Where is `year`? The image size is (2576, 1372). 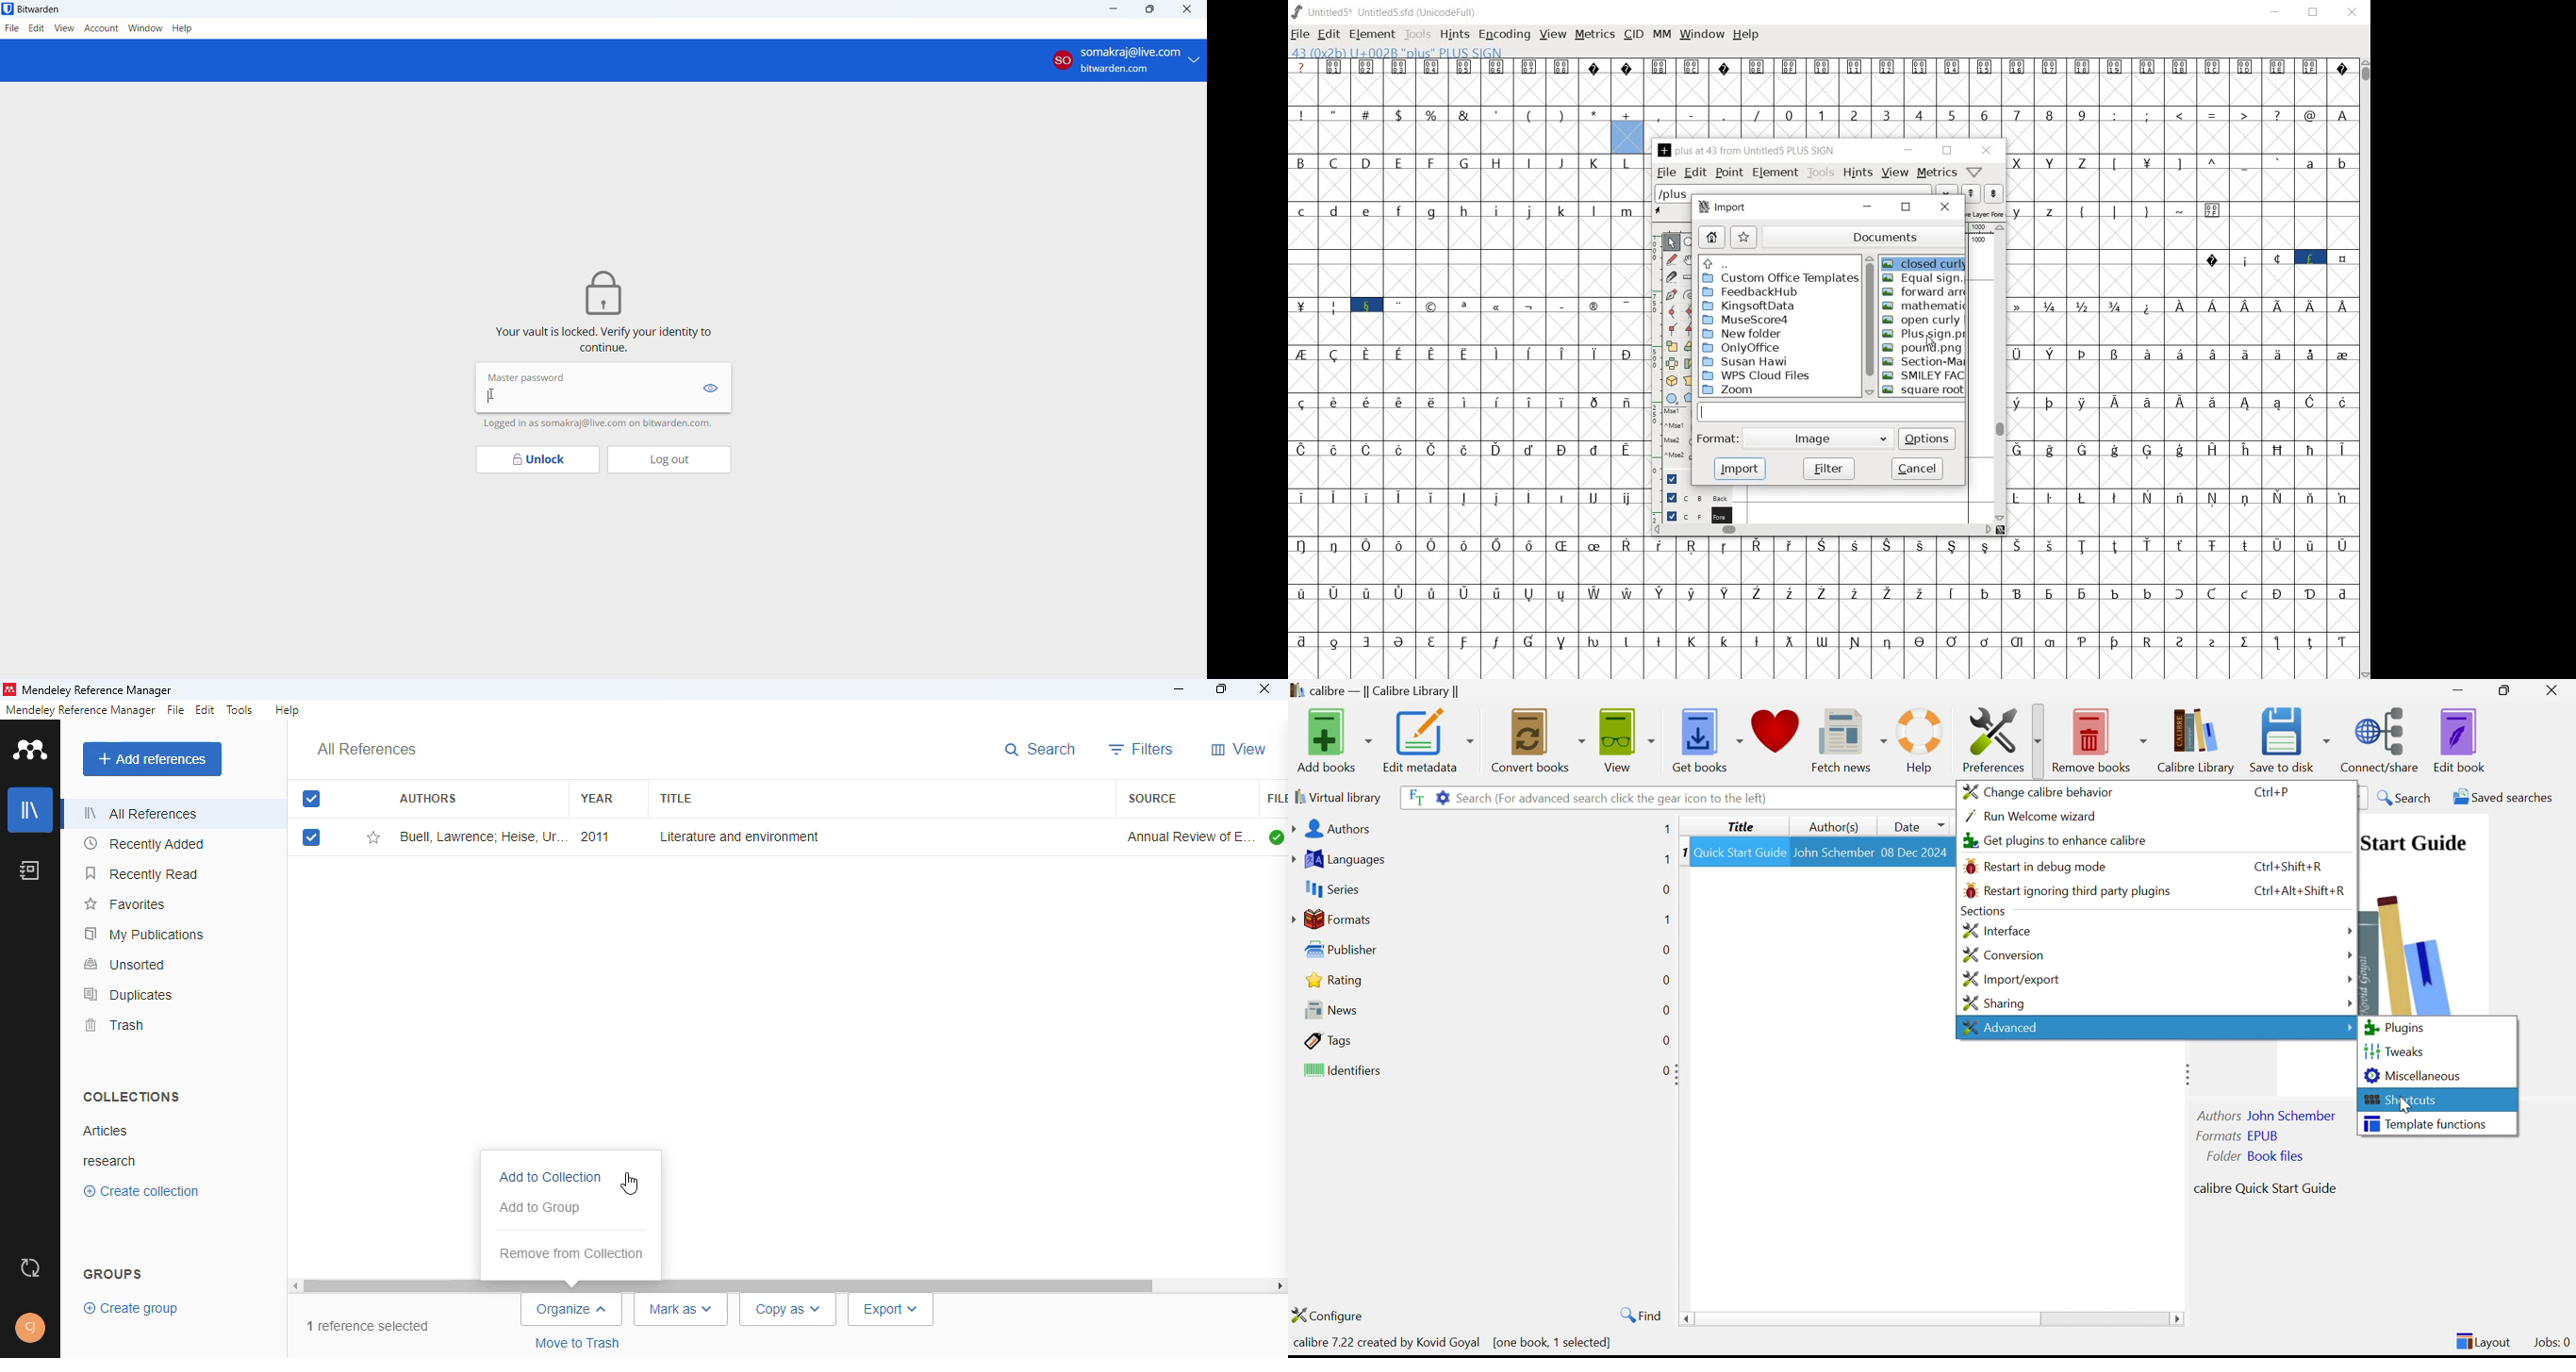
year is located at coordinates (597, 798).